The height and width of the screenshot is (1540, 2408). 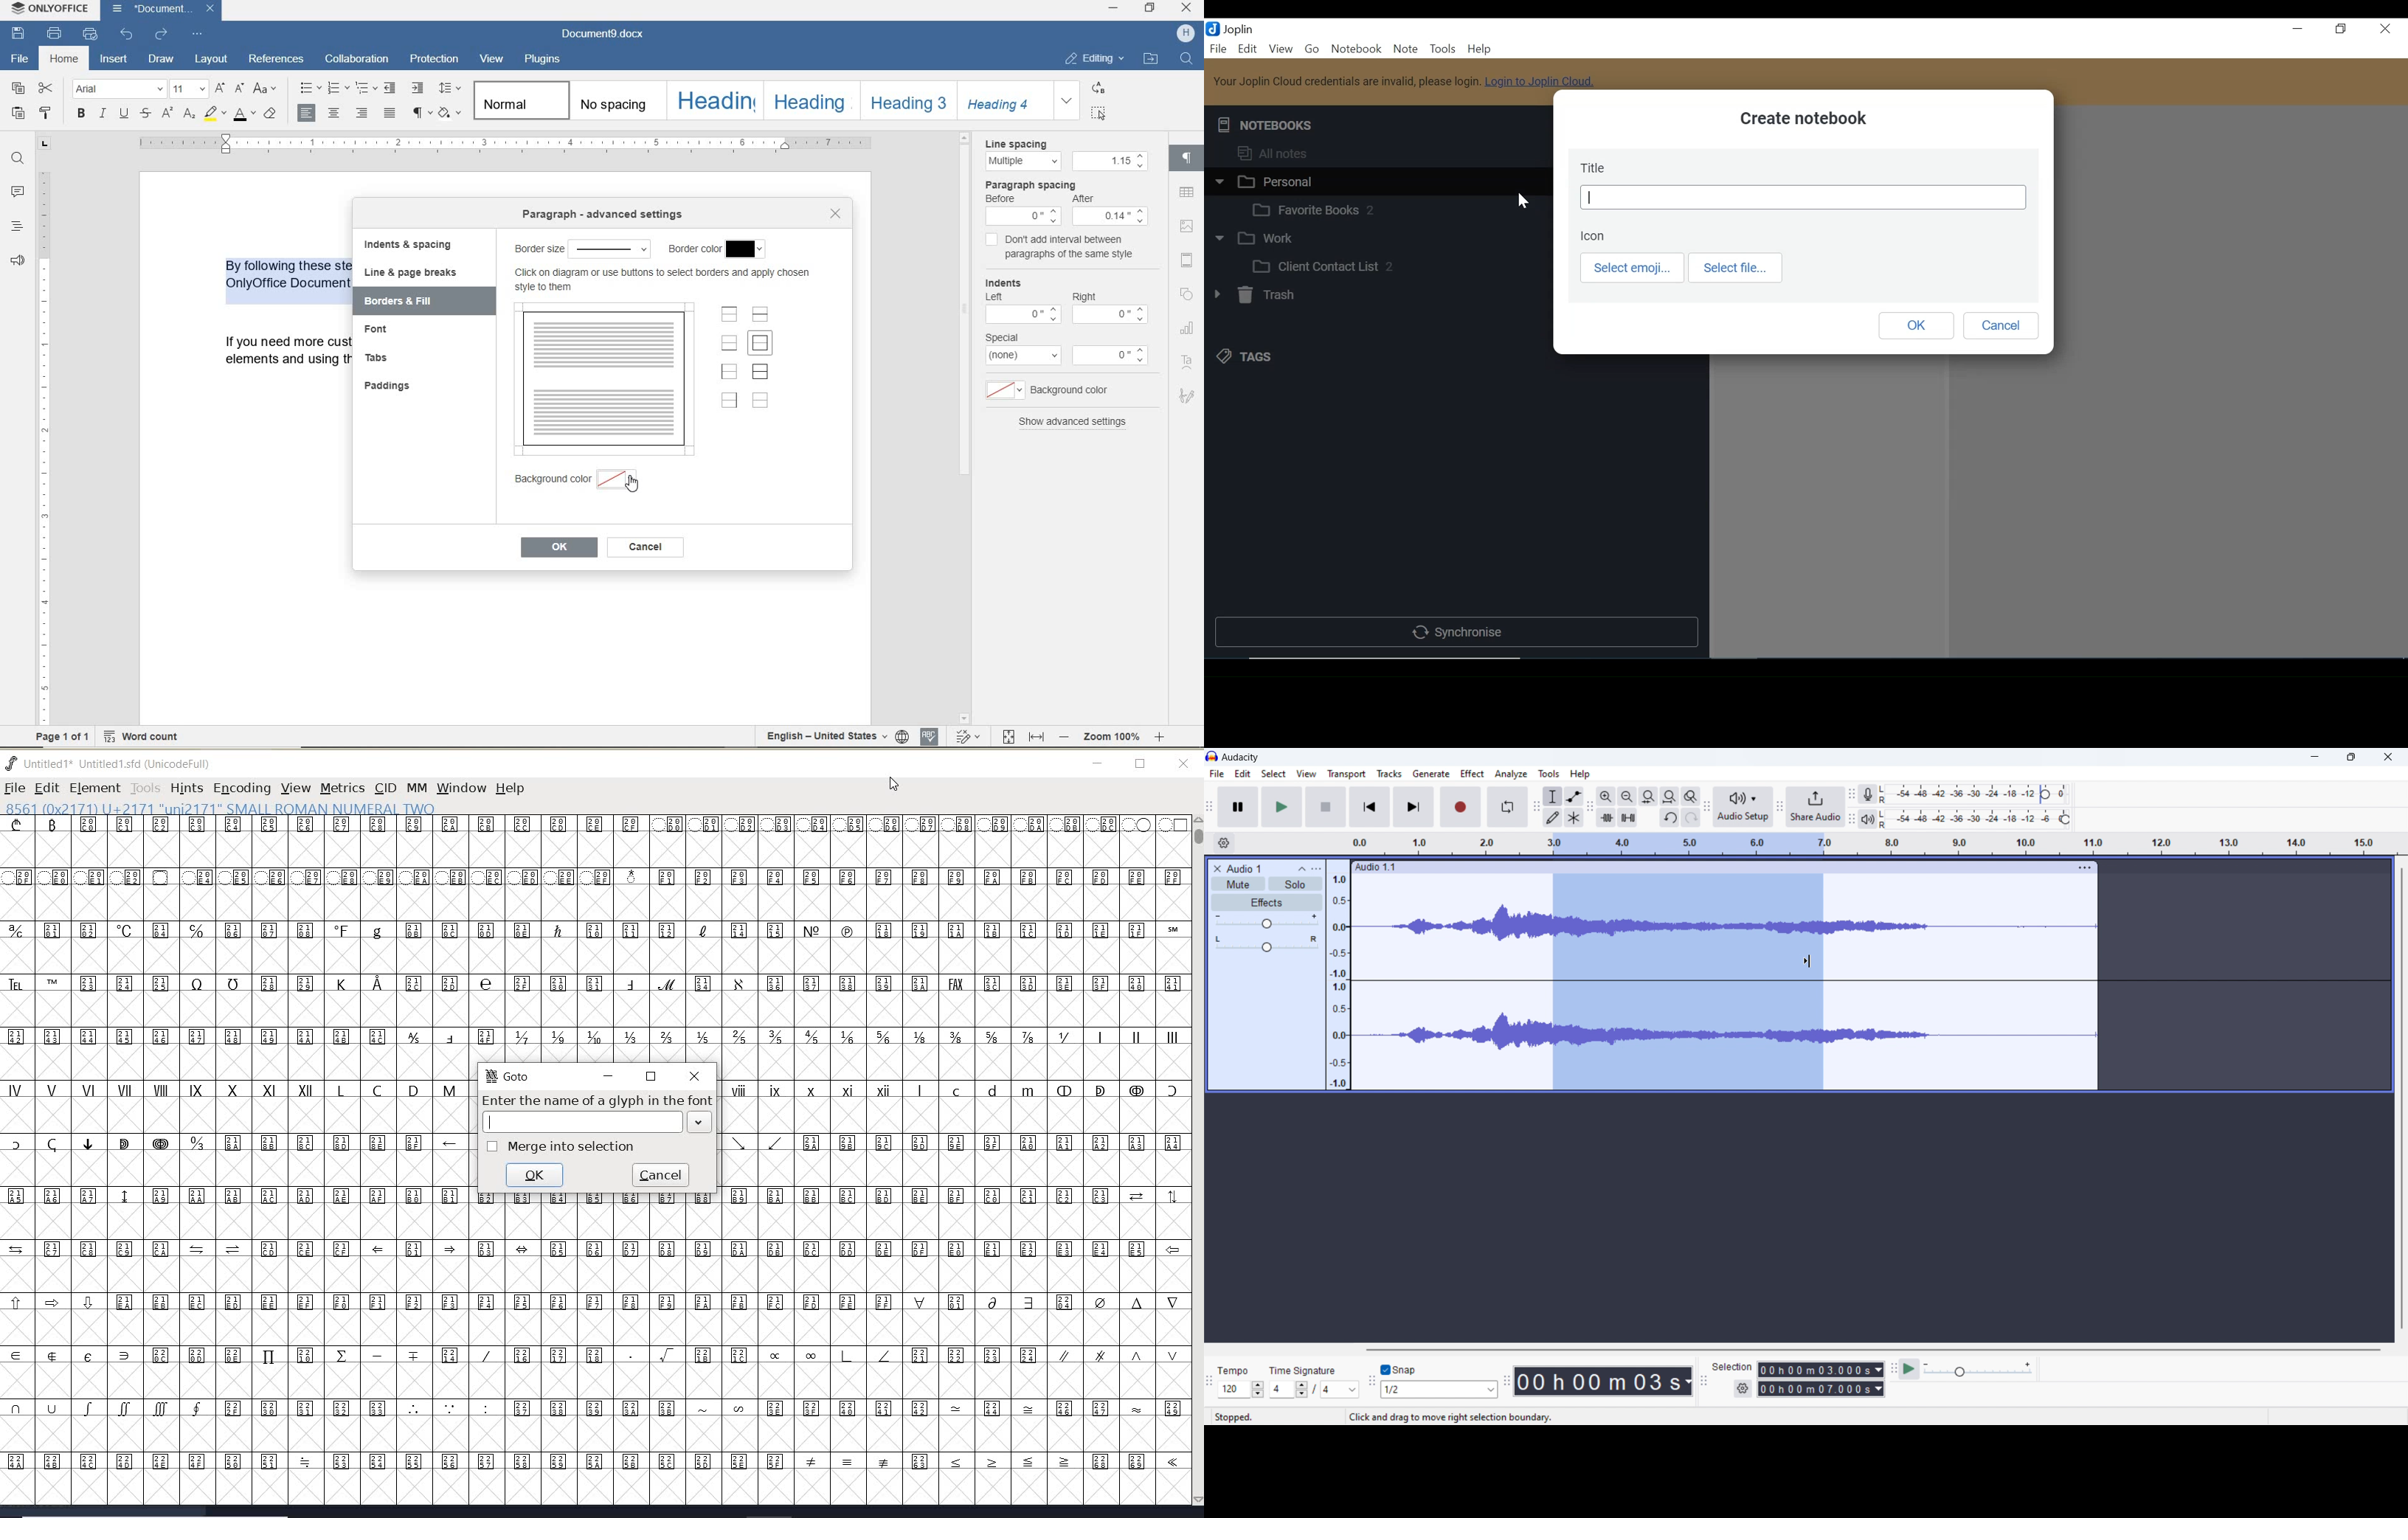 I want to click on 00 h 00 m 07 s, so click(x=1603, y=1381).